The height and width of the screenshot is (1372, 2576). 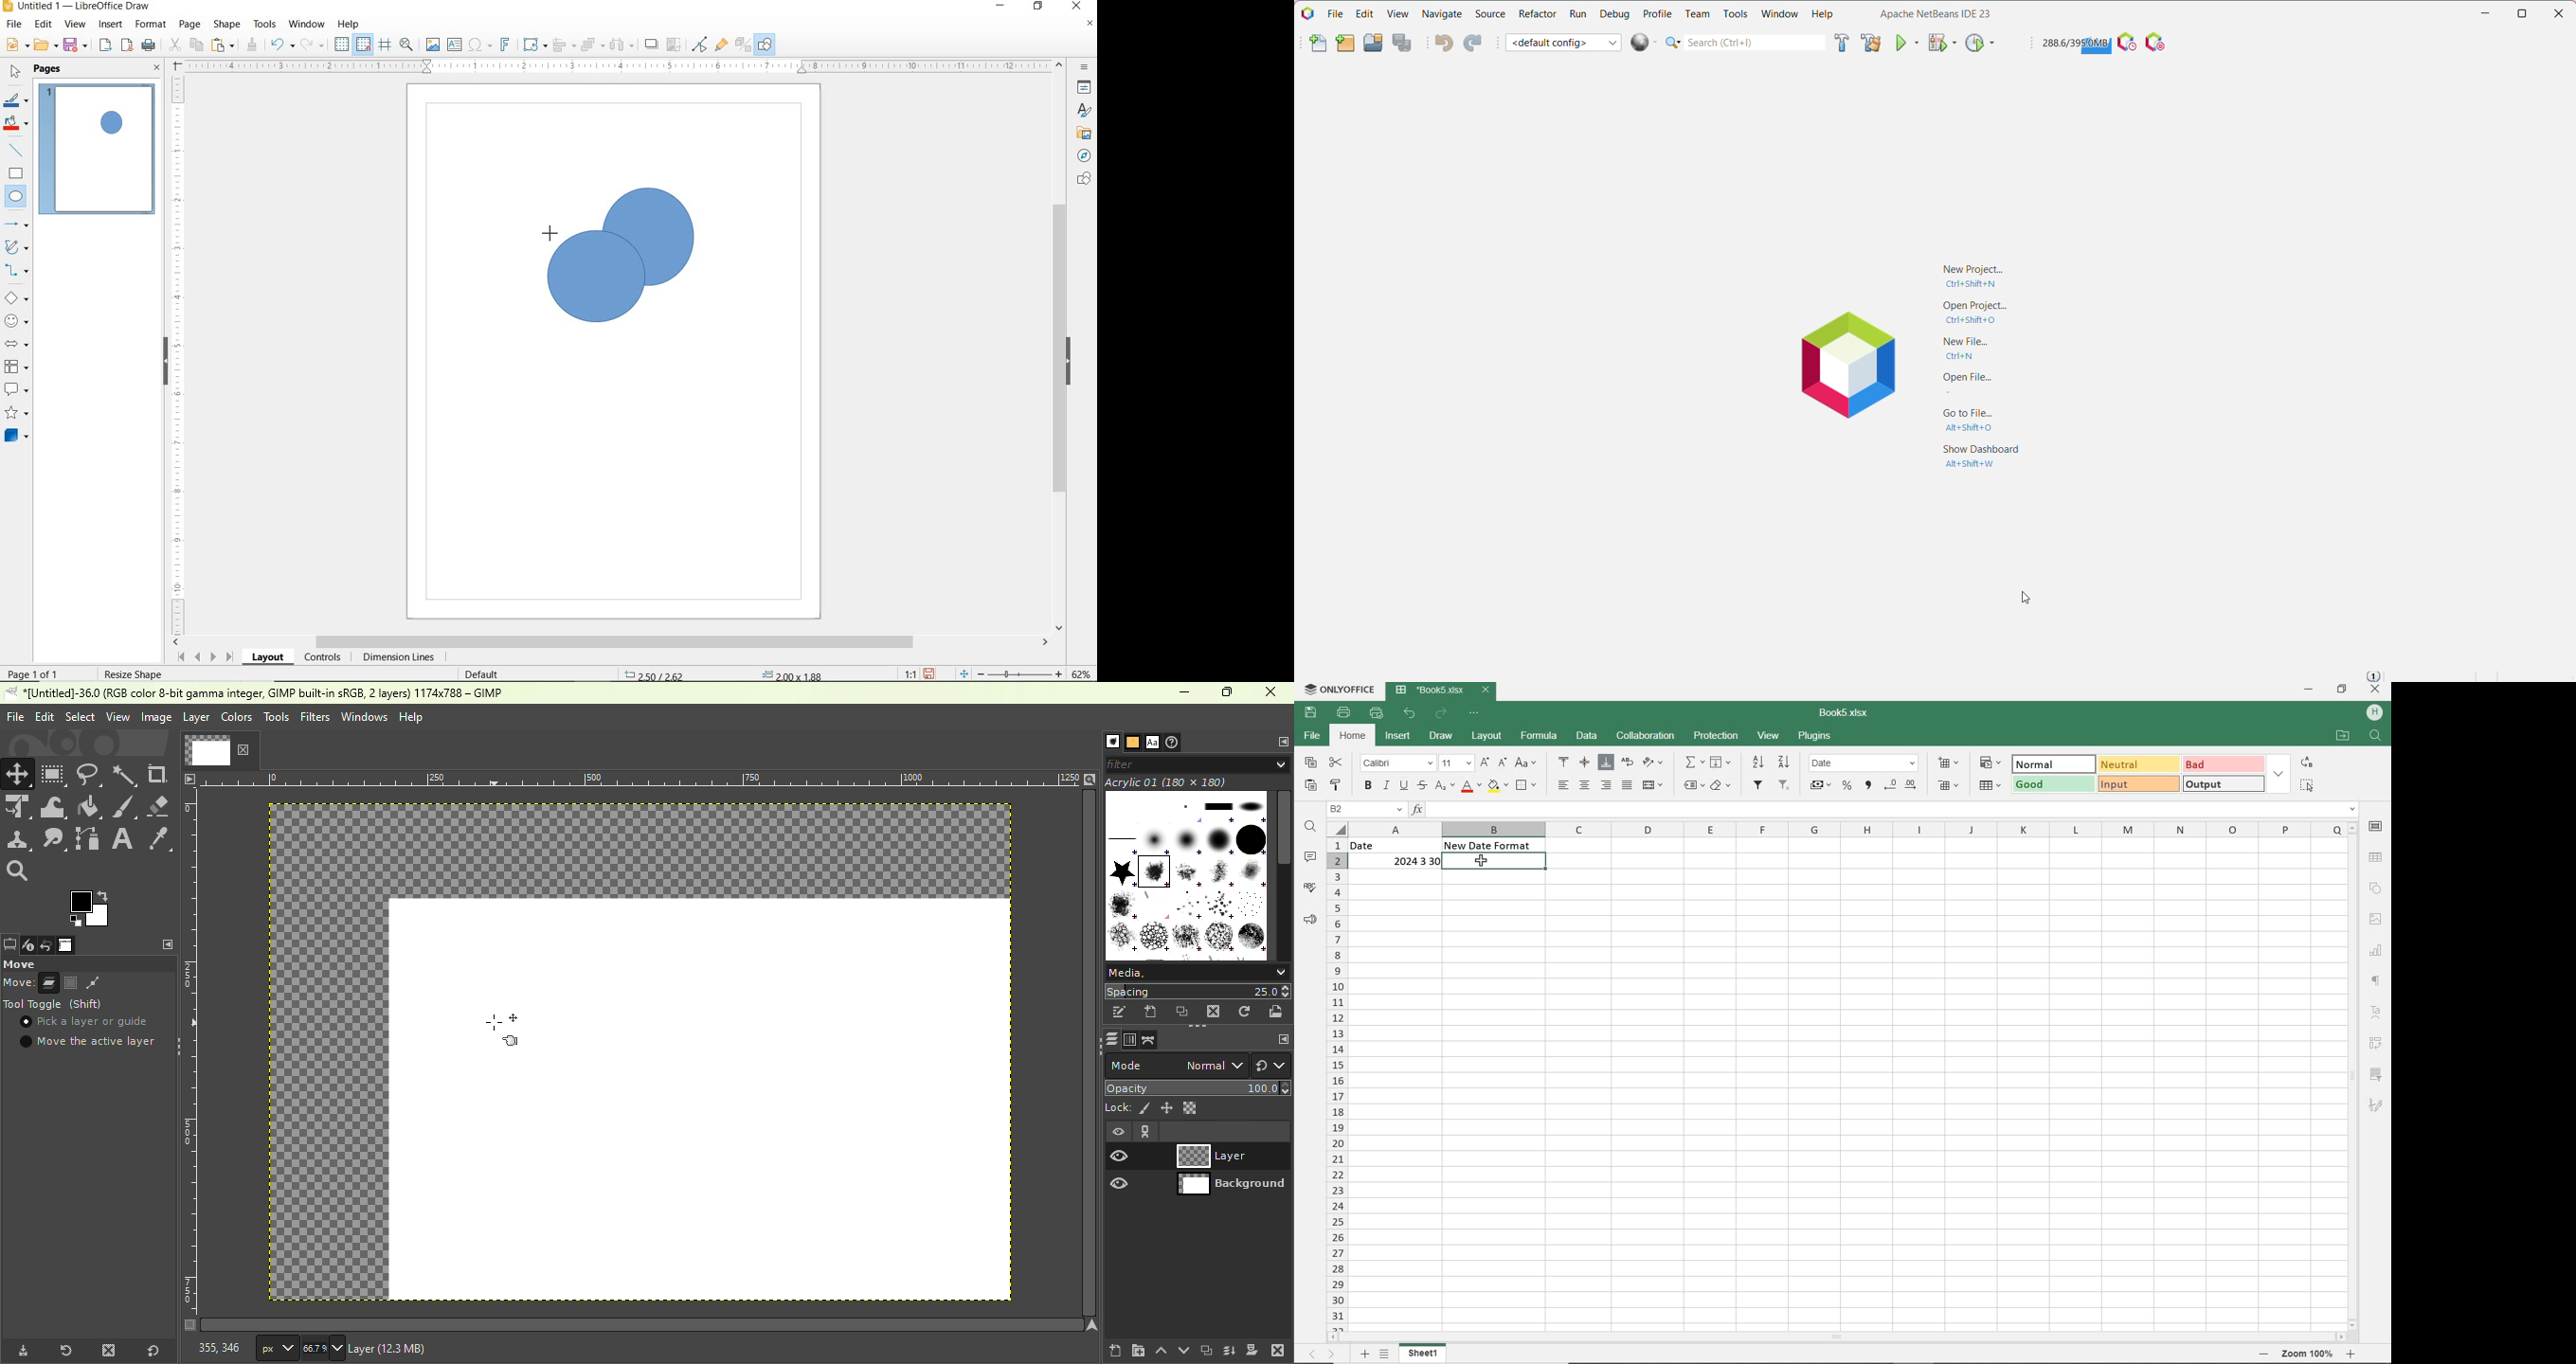 What do you see at coordinates (1385, 1354) in the screenshot?
I see `LIST SHEETS` at bounding box center [1385, 1354].